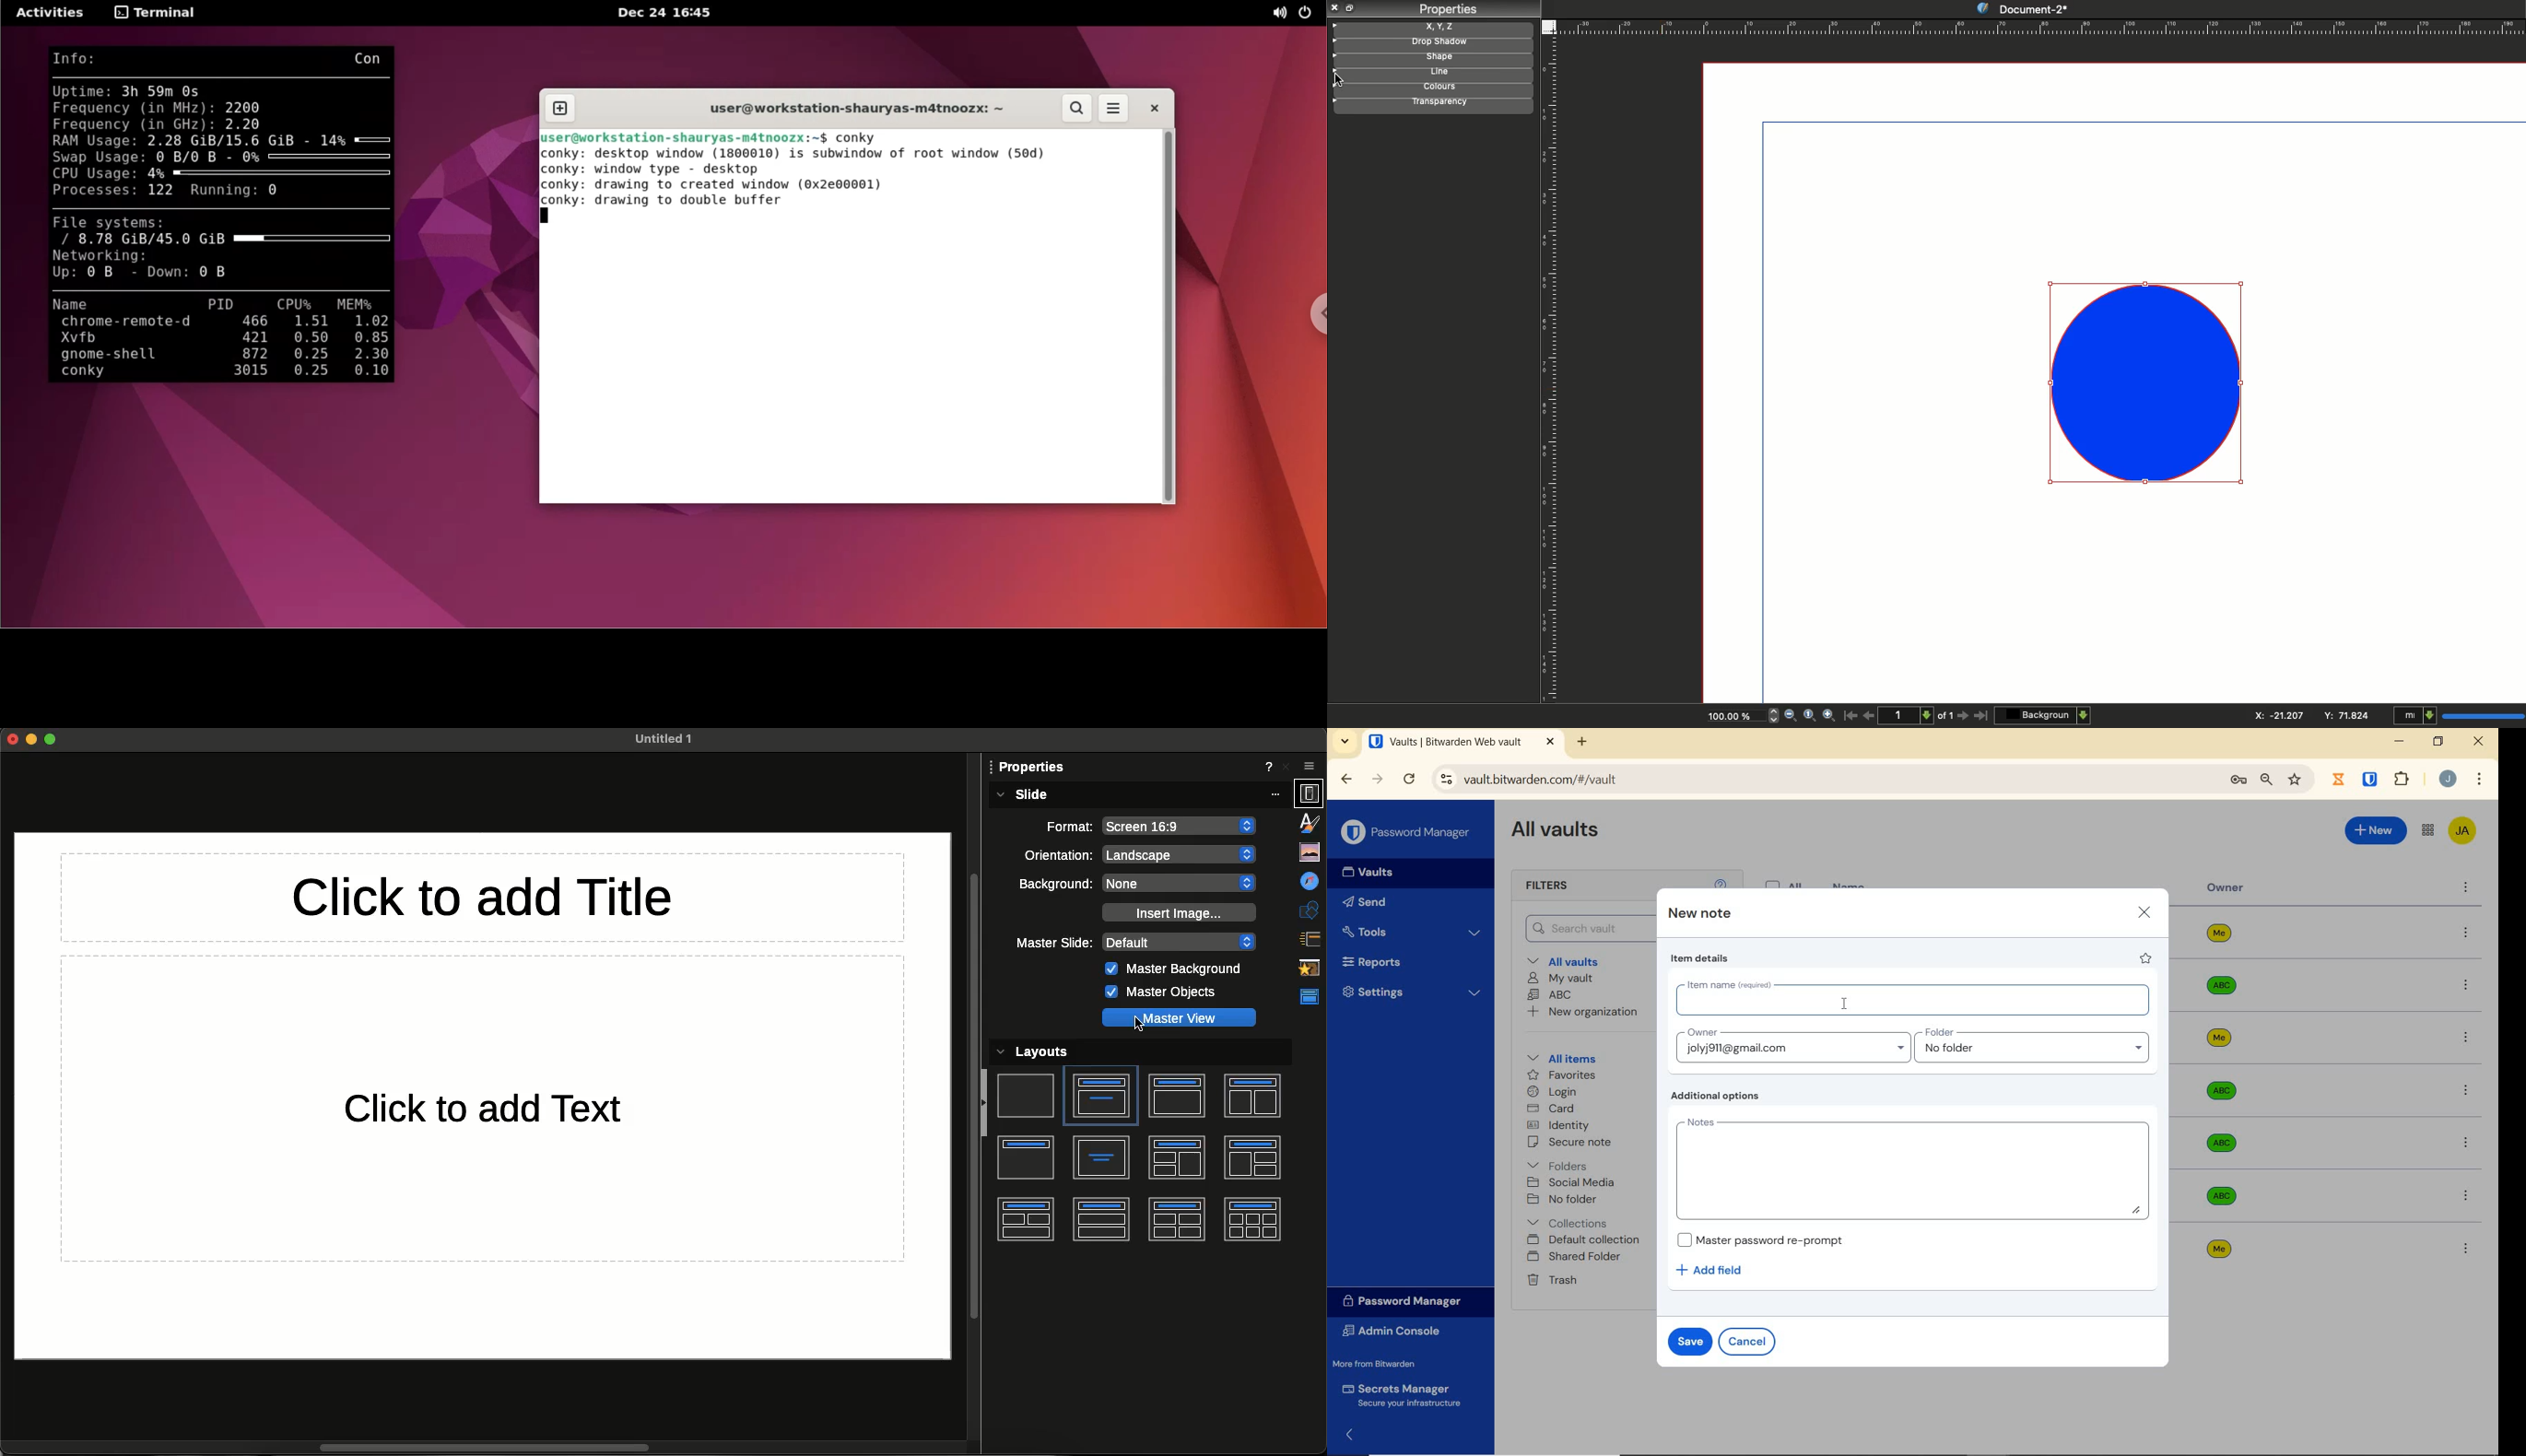 The width and height of the screenshot is (2548, 1456). Describe the element at coordinates (511, 1111) in the screenshot. I see `Text` at that location.